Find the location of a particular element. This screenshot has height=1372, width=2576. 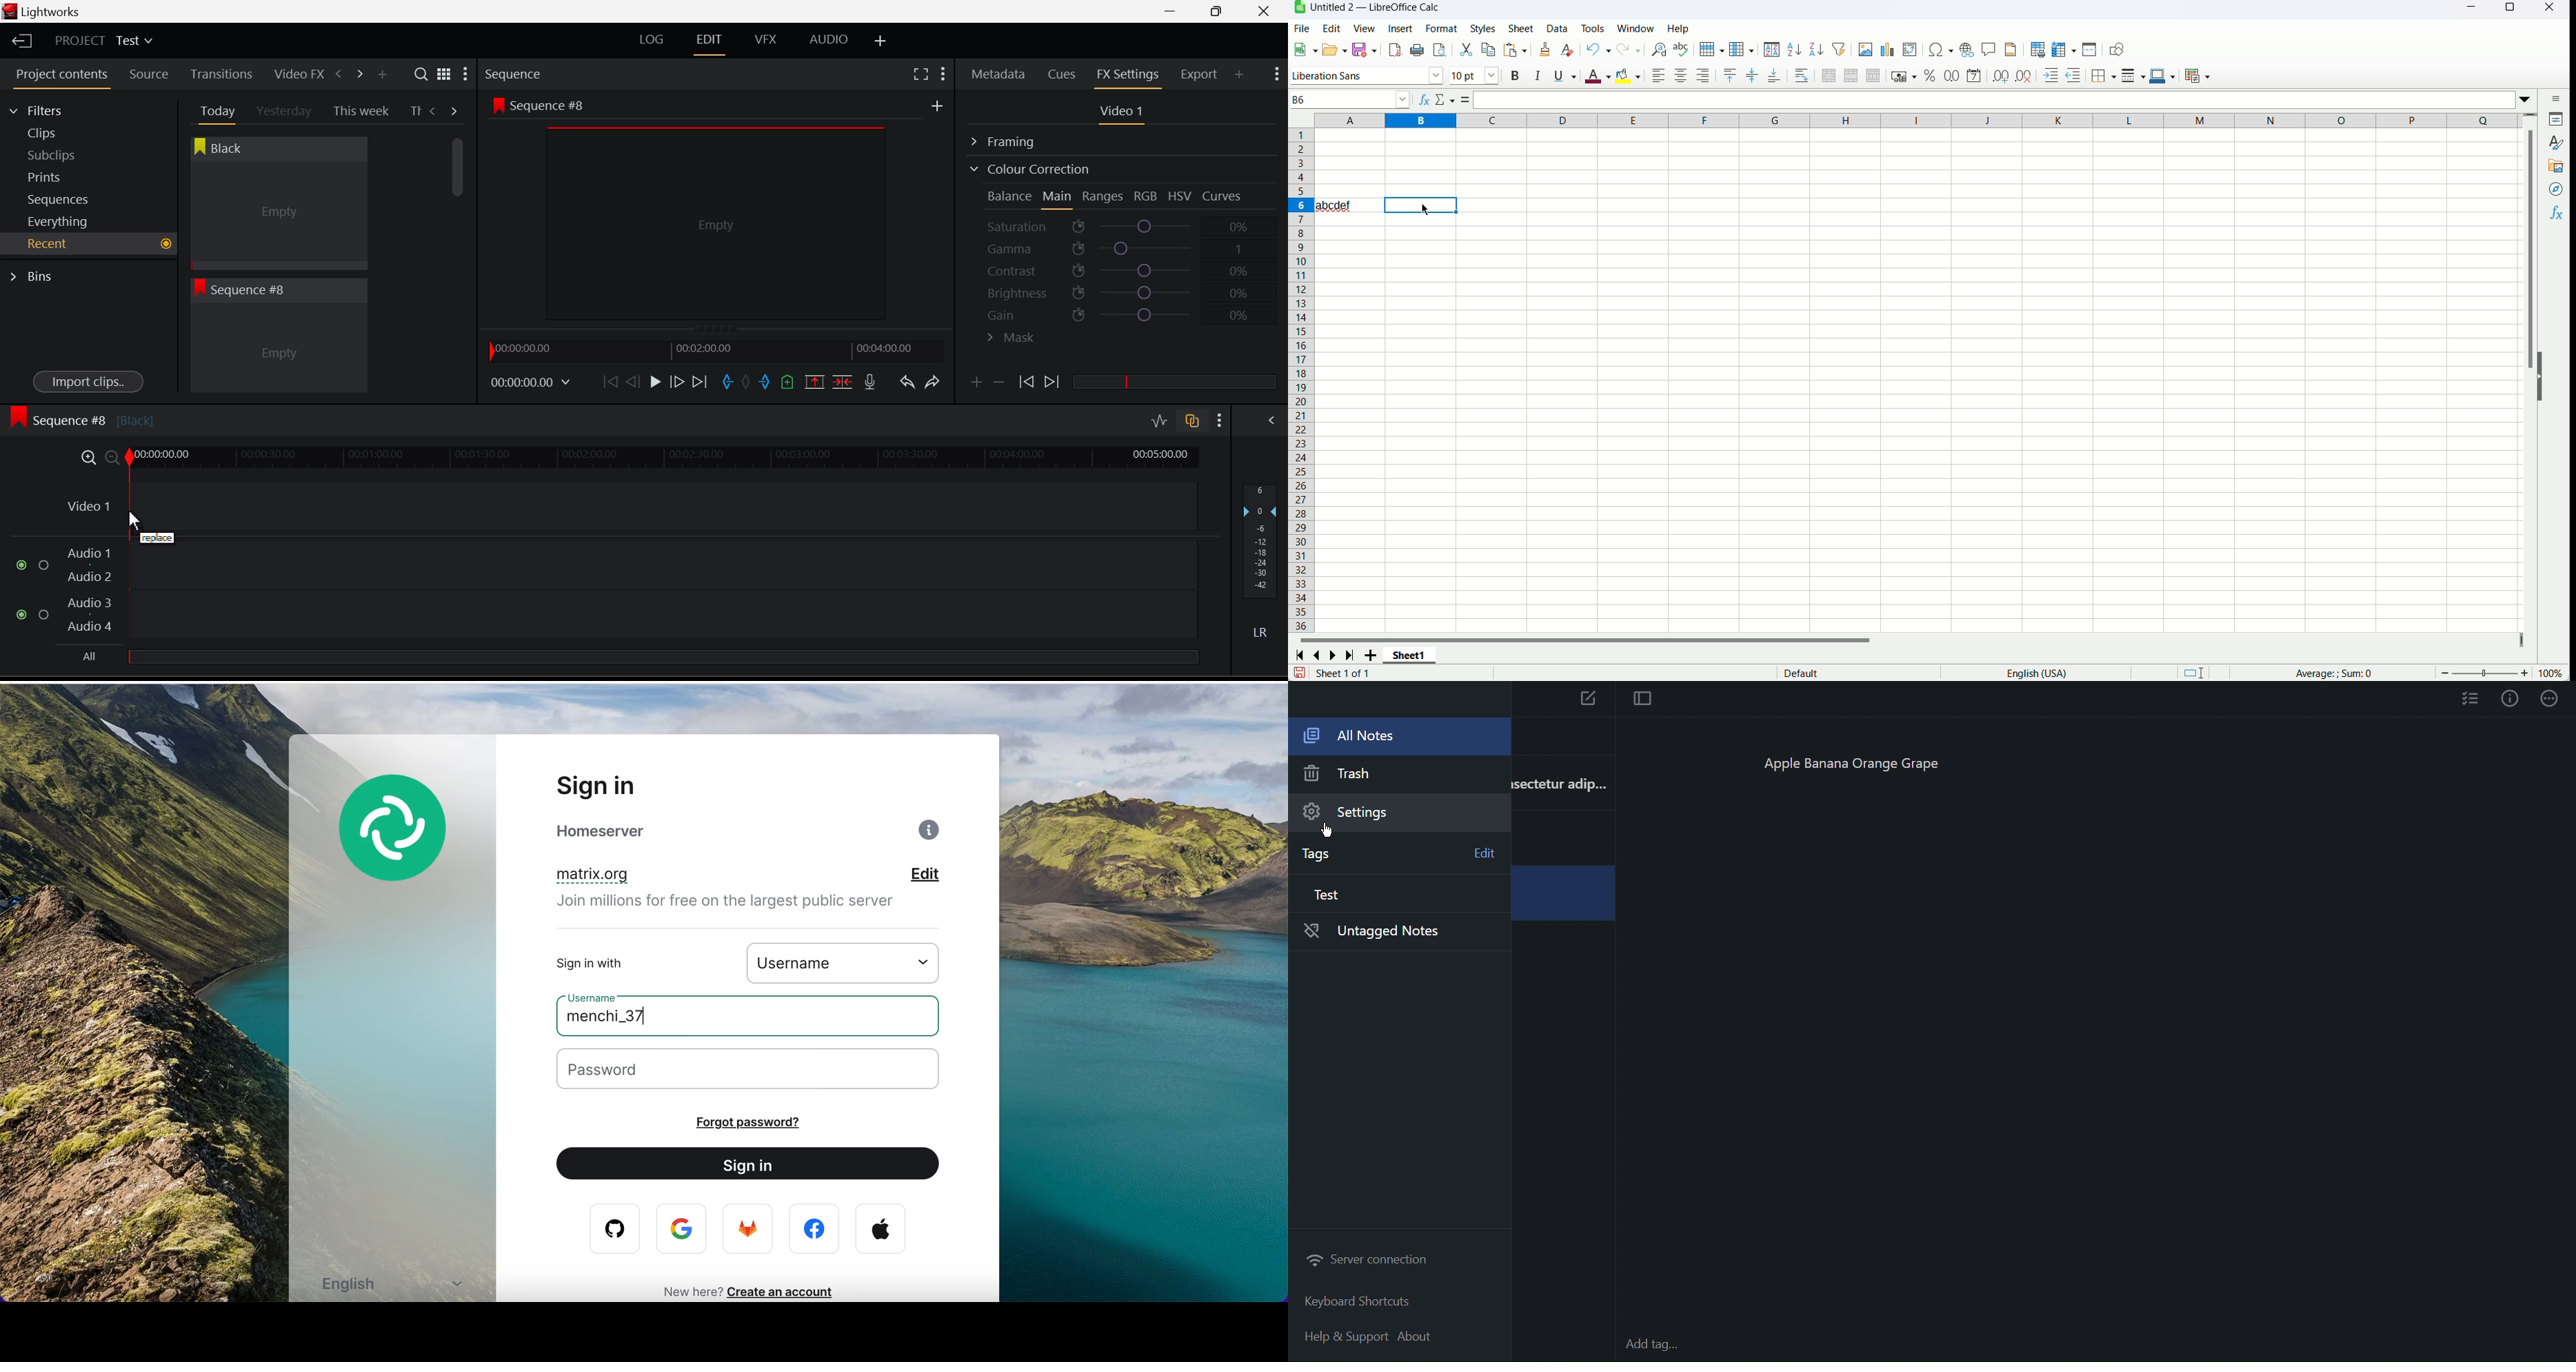

scroll to first sheet is located at coordinates (1303, 654).